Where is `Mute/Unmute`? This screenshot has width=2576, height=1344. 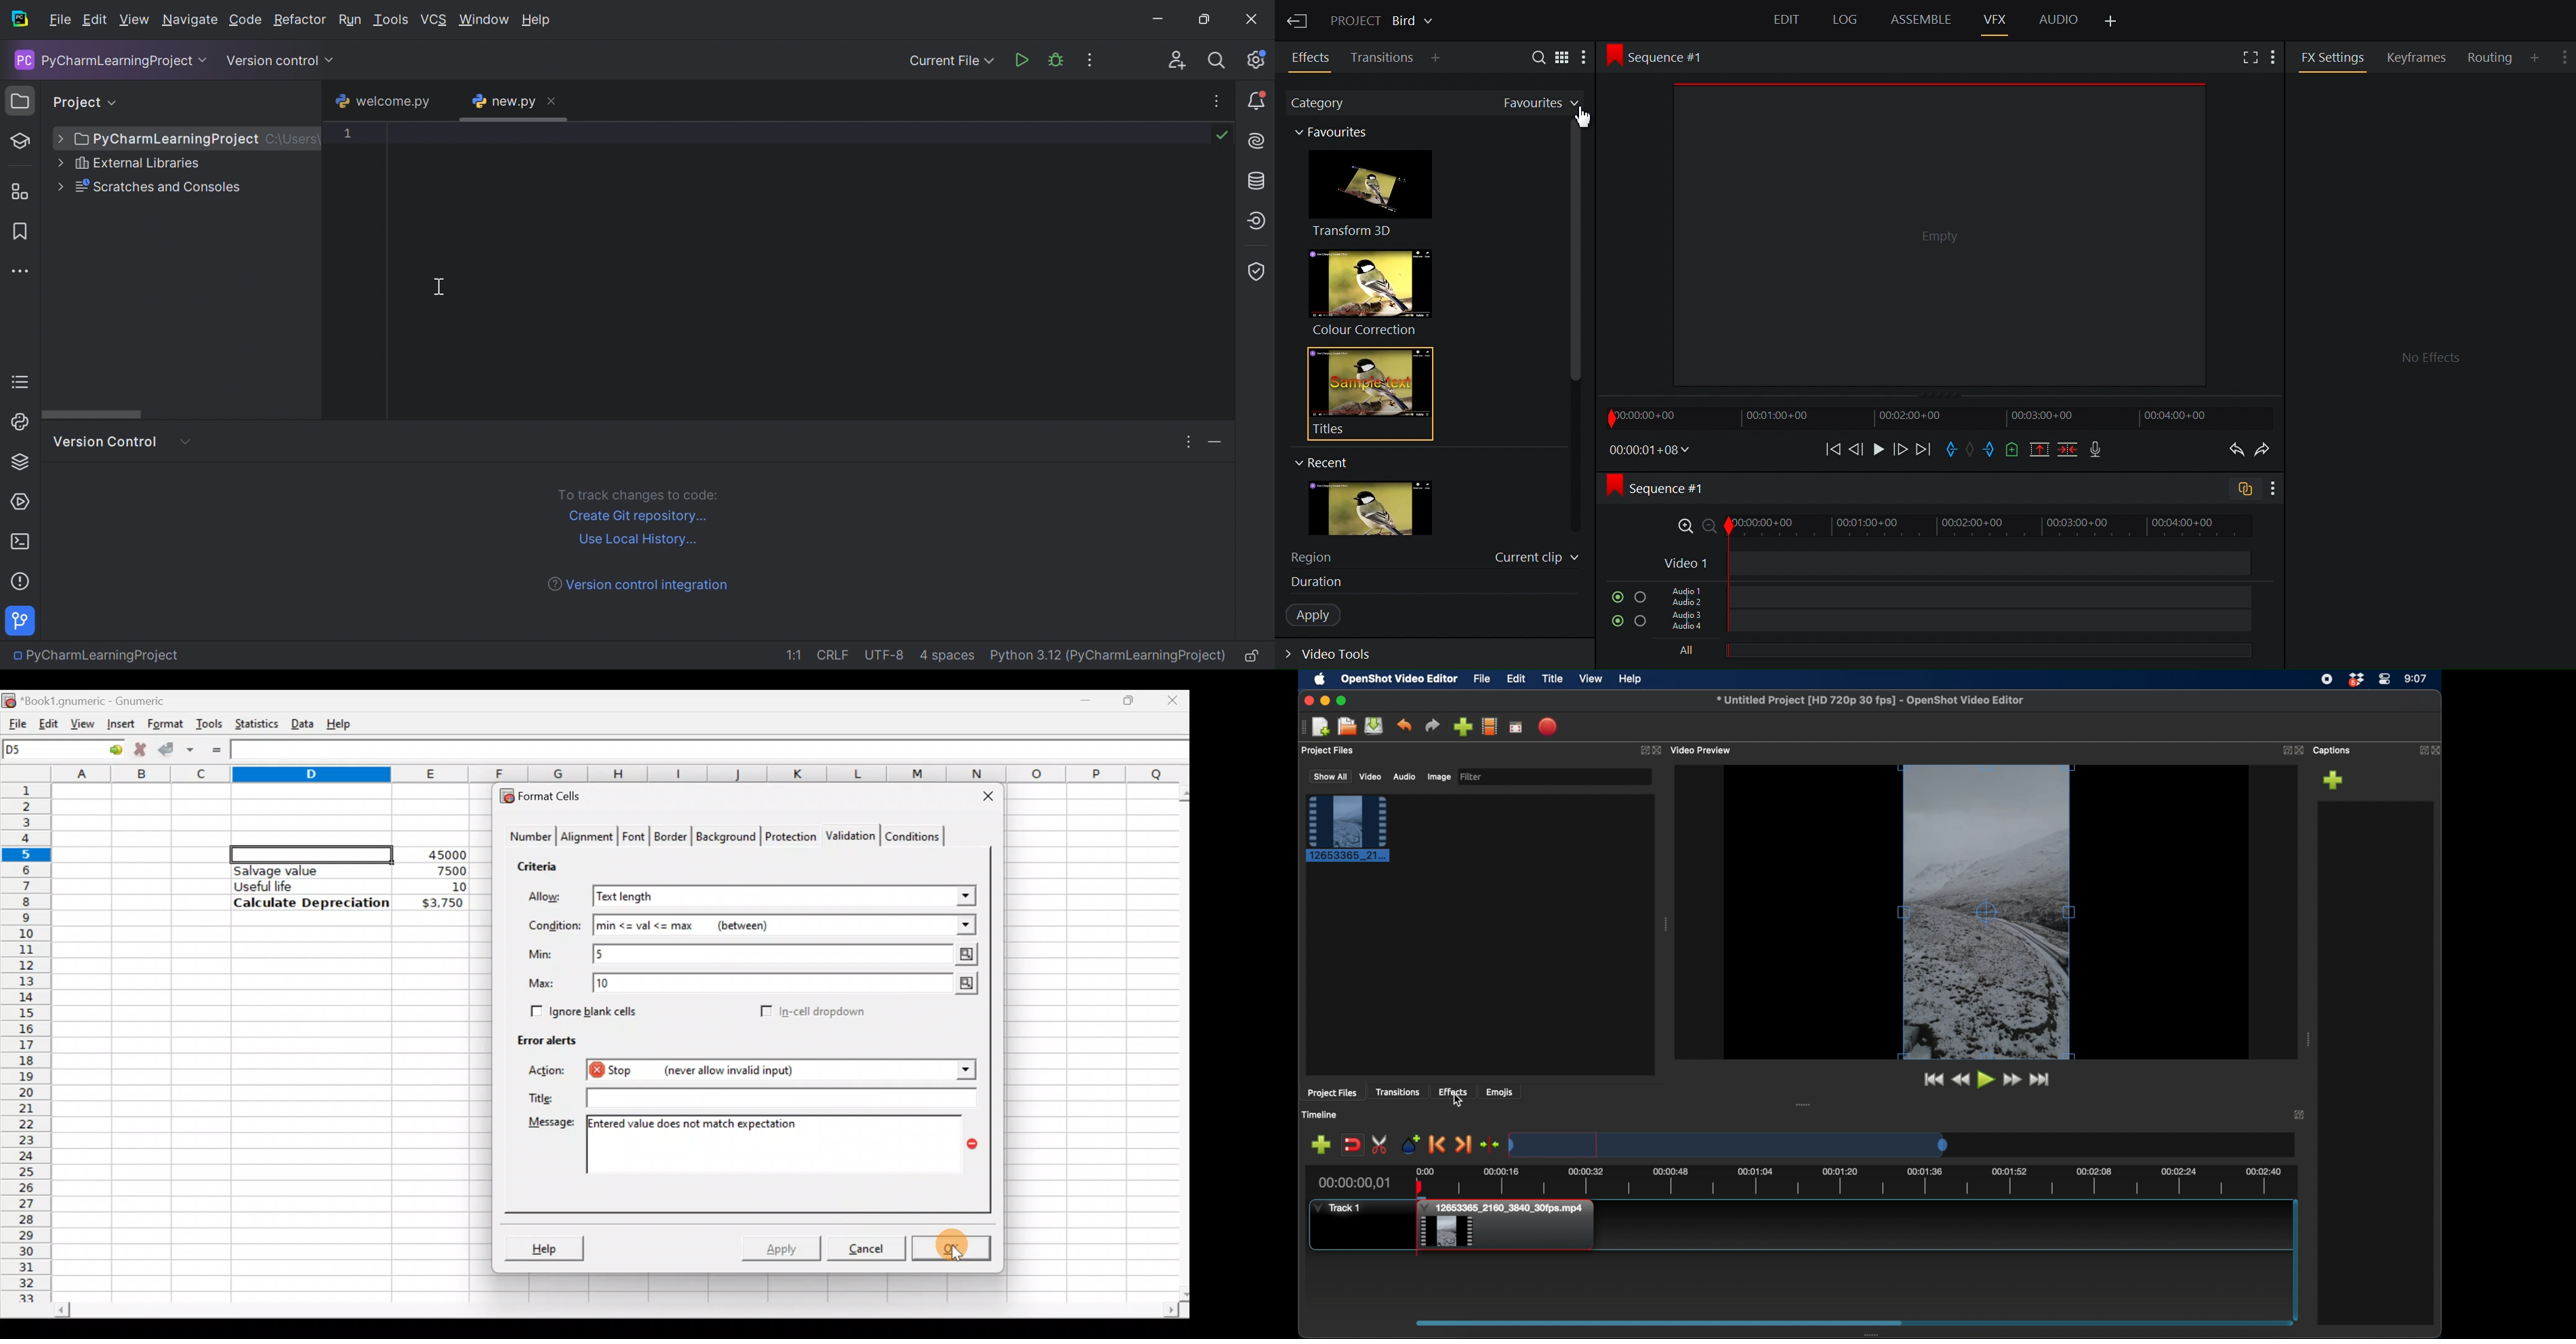 Mute/Unmute is located at coordinates (1615, 621).